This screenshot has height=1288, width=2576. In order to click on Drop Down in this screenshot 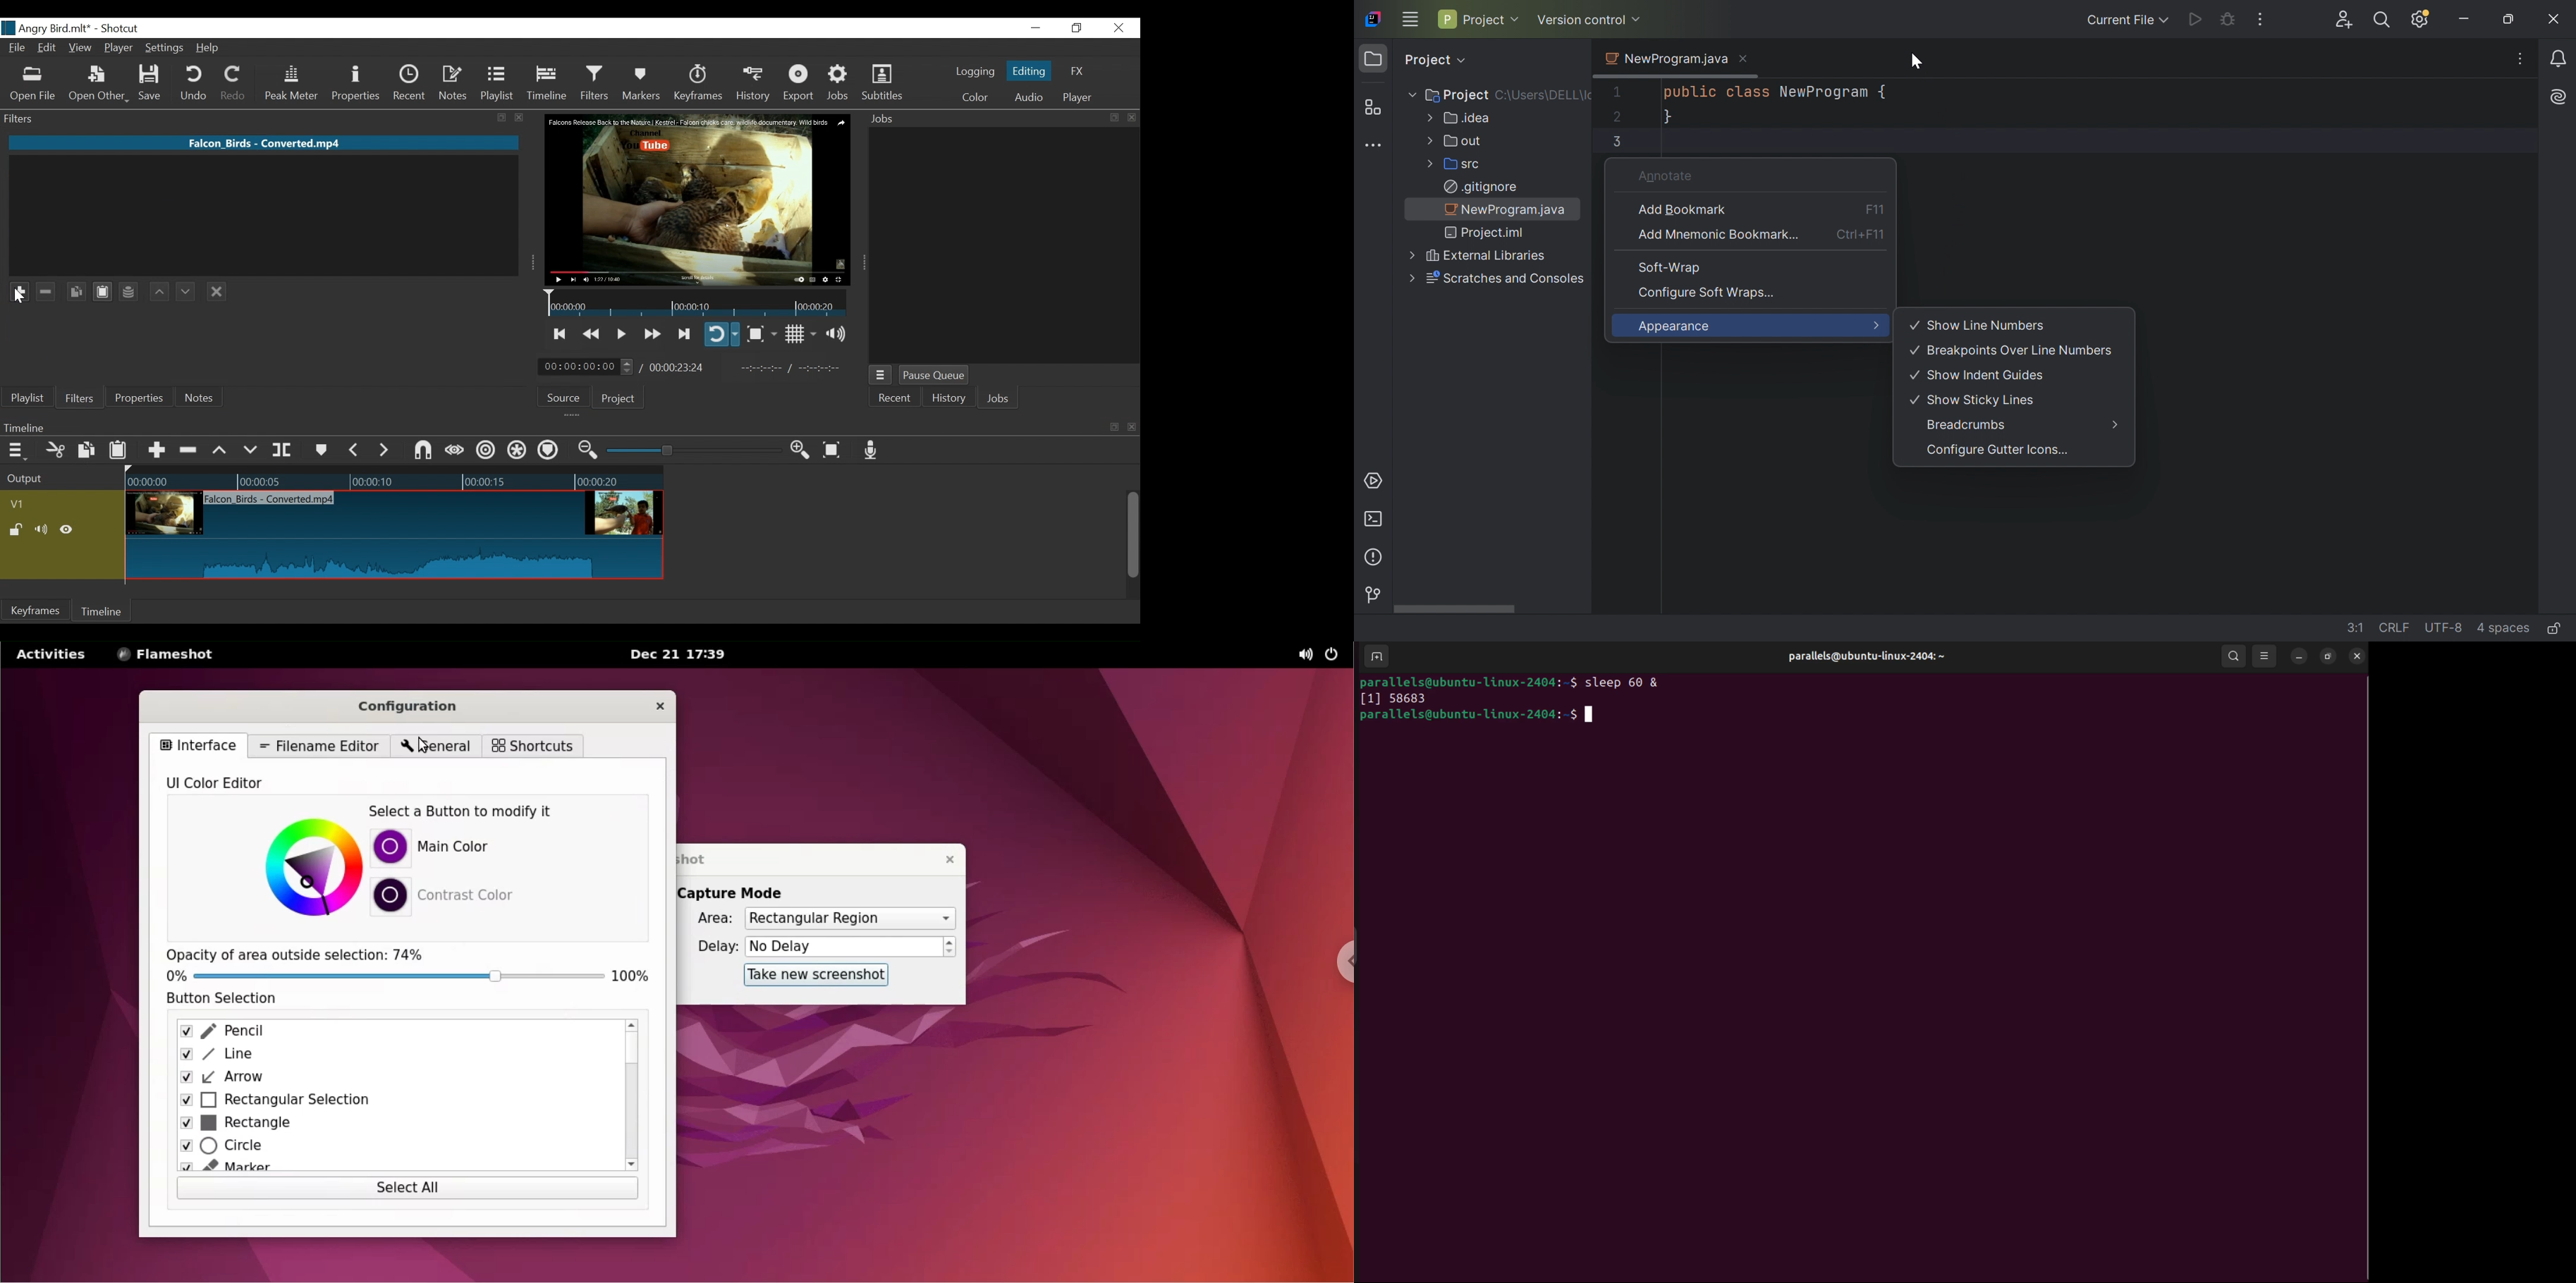, I will do `click(1637, 19)`.